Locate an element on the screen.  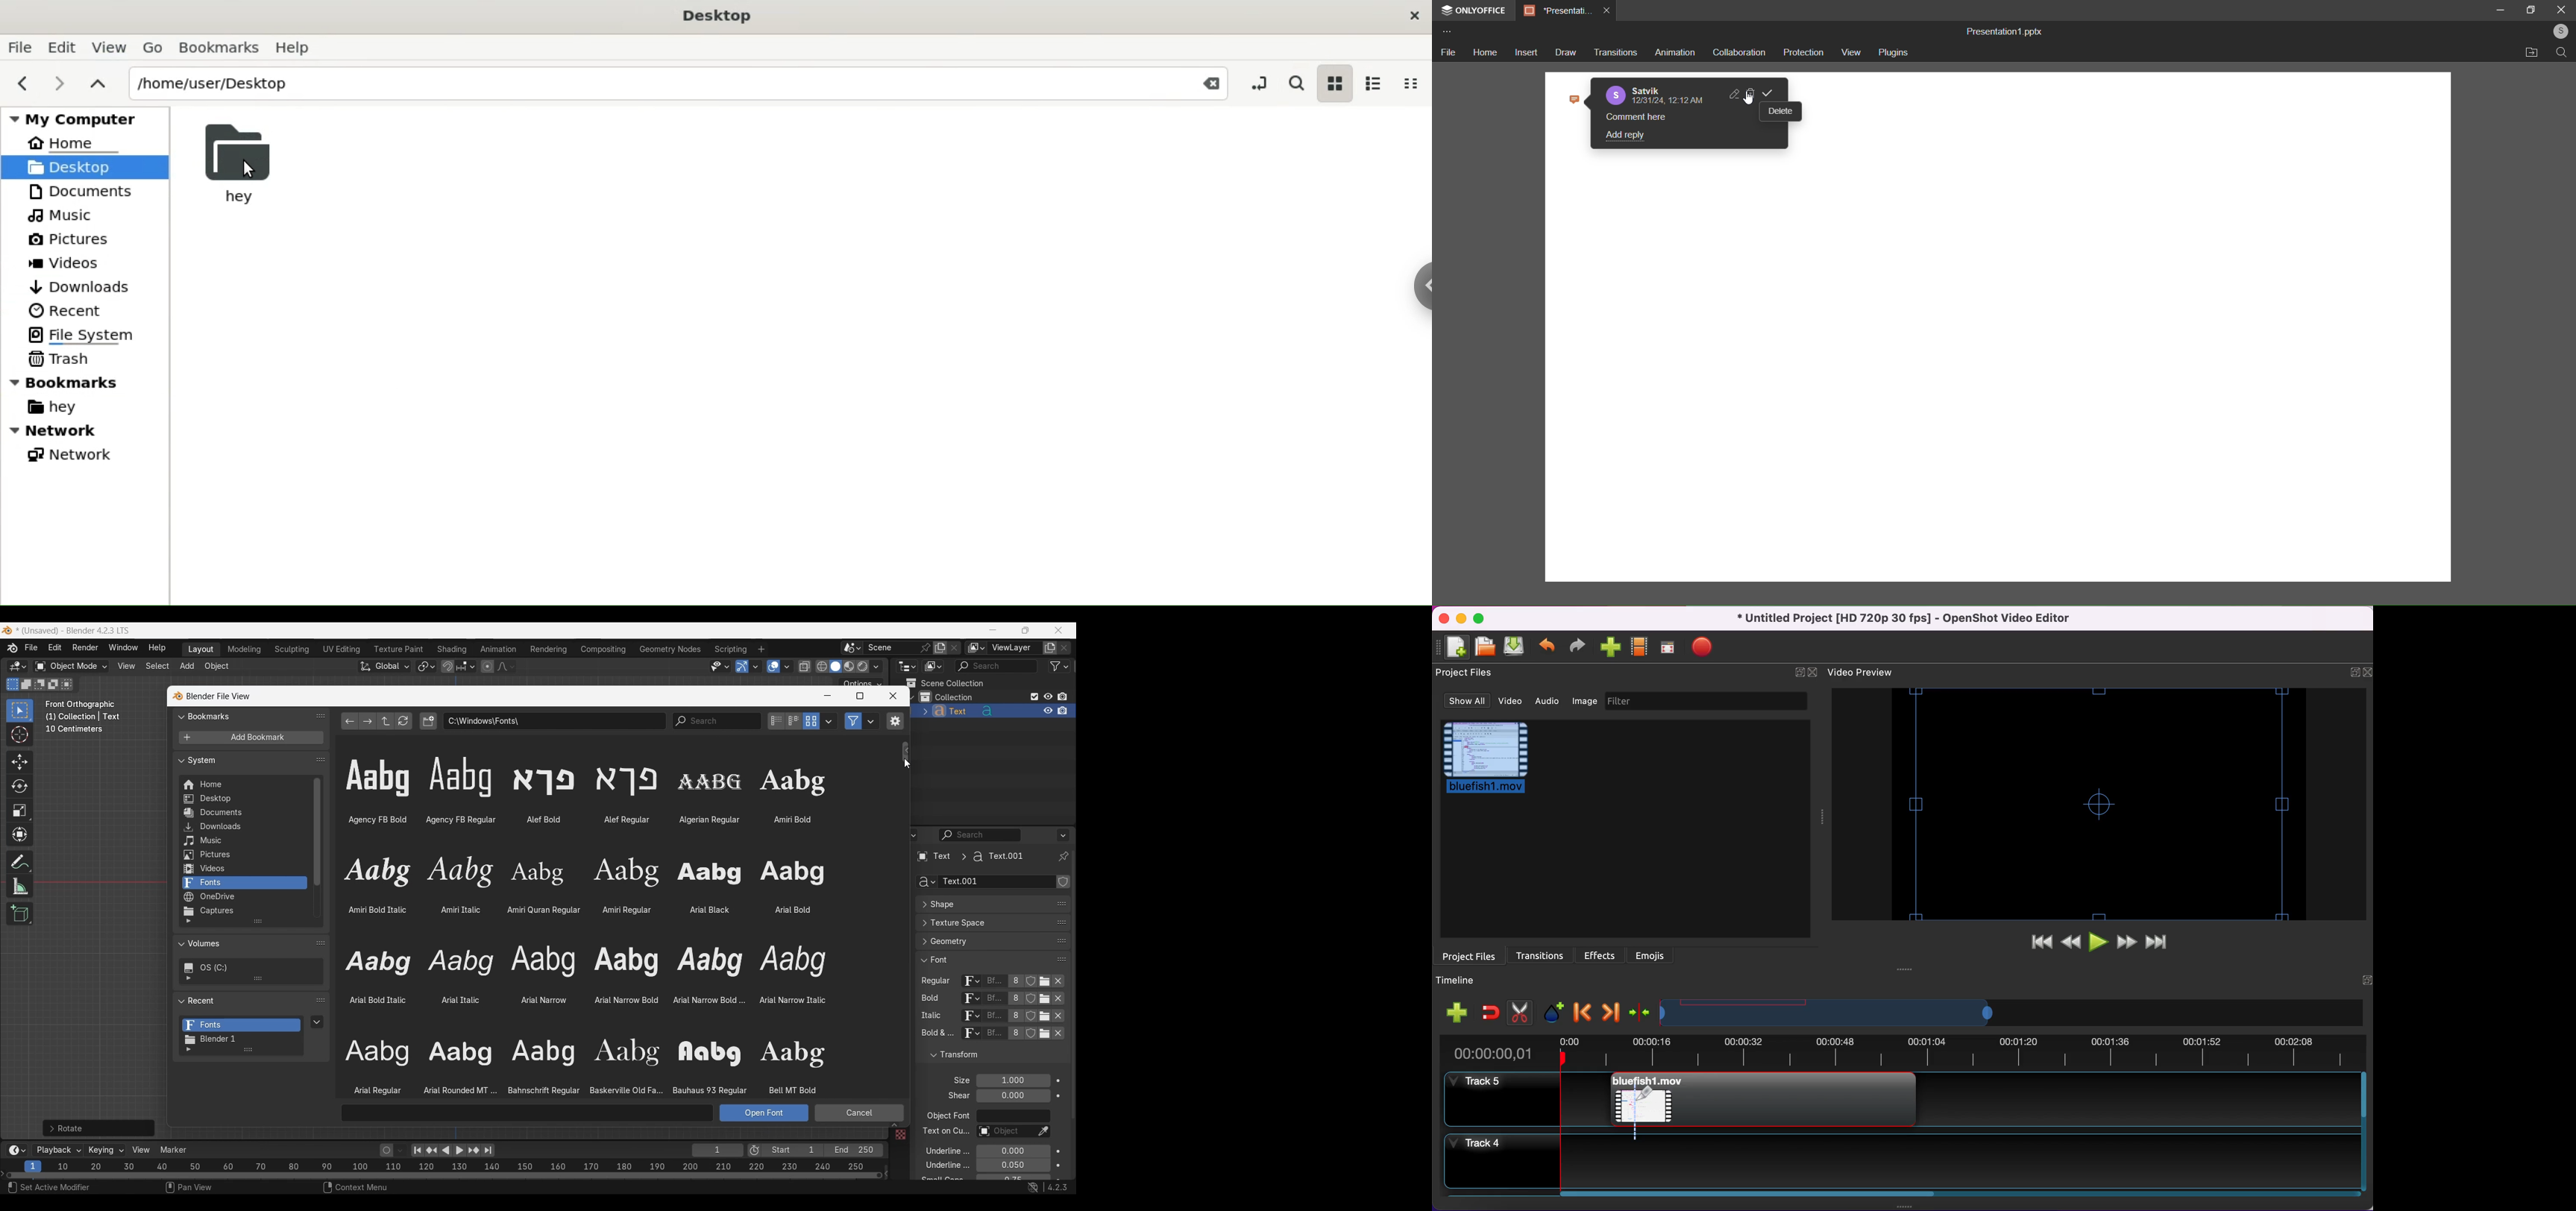
Next folder is located at coordinates (368, 721).